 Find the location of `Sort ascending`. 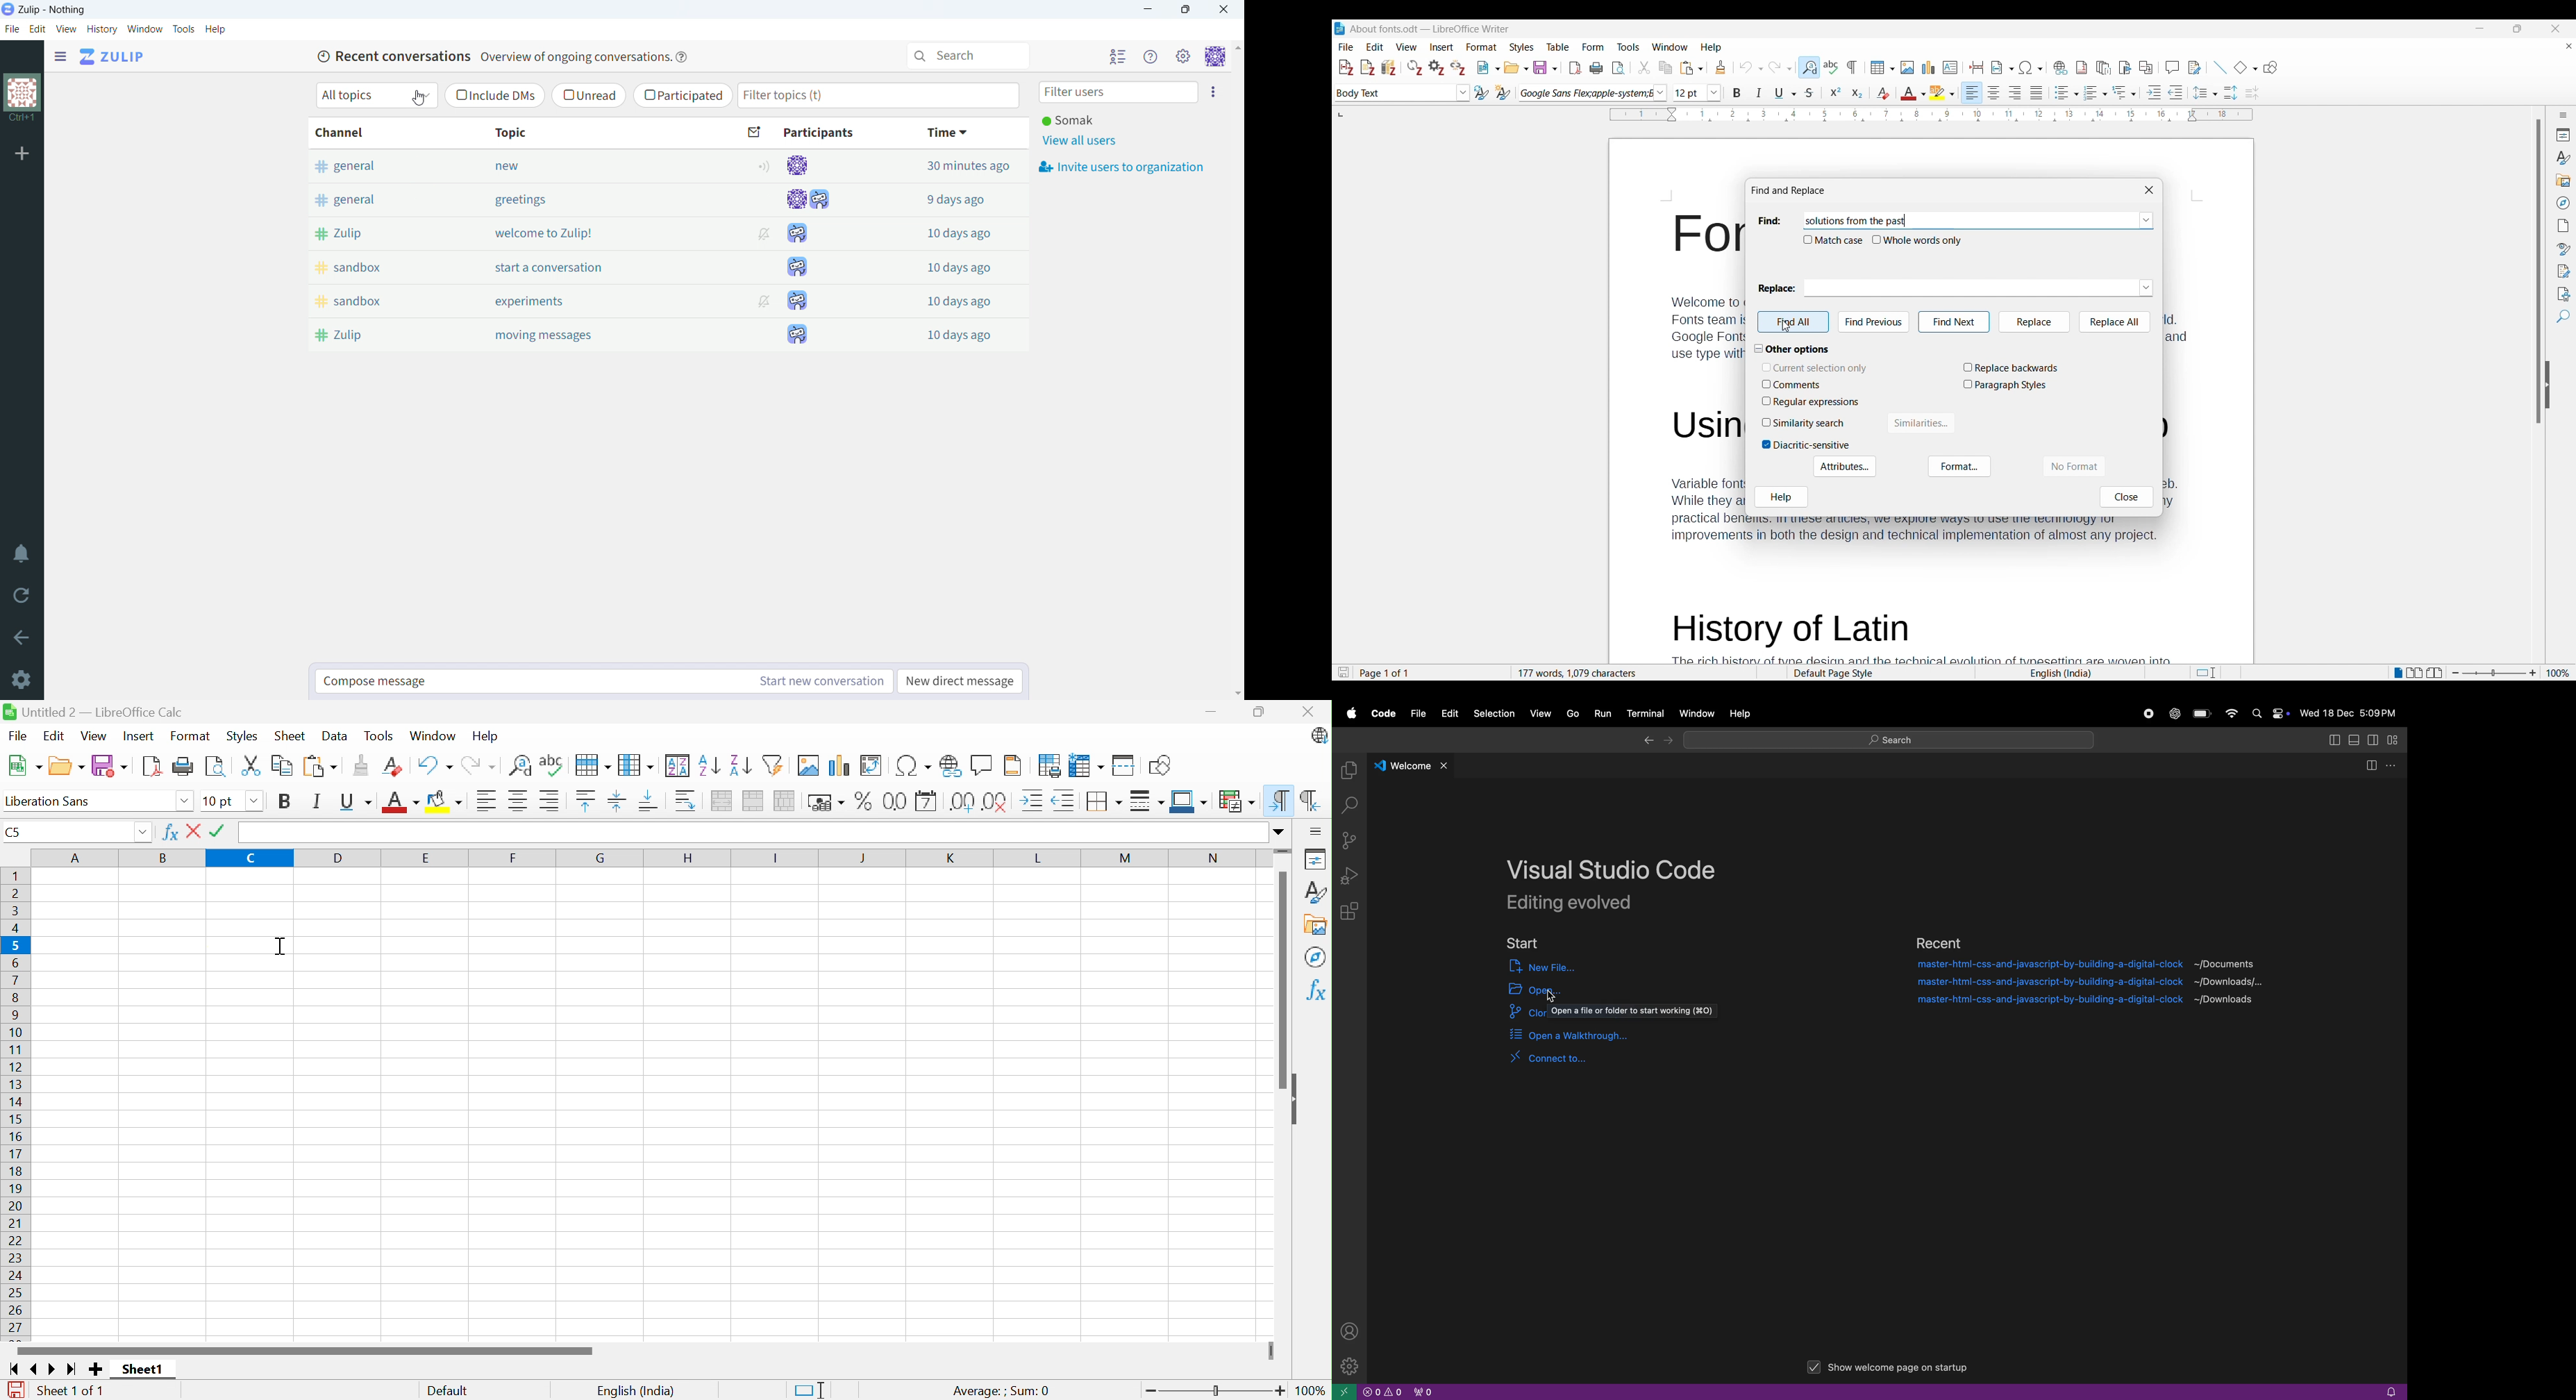

Sort ascending is located at coordinates (709, 766).